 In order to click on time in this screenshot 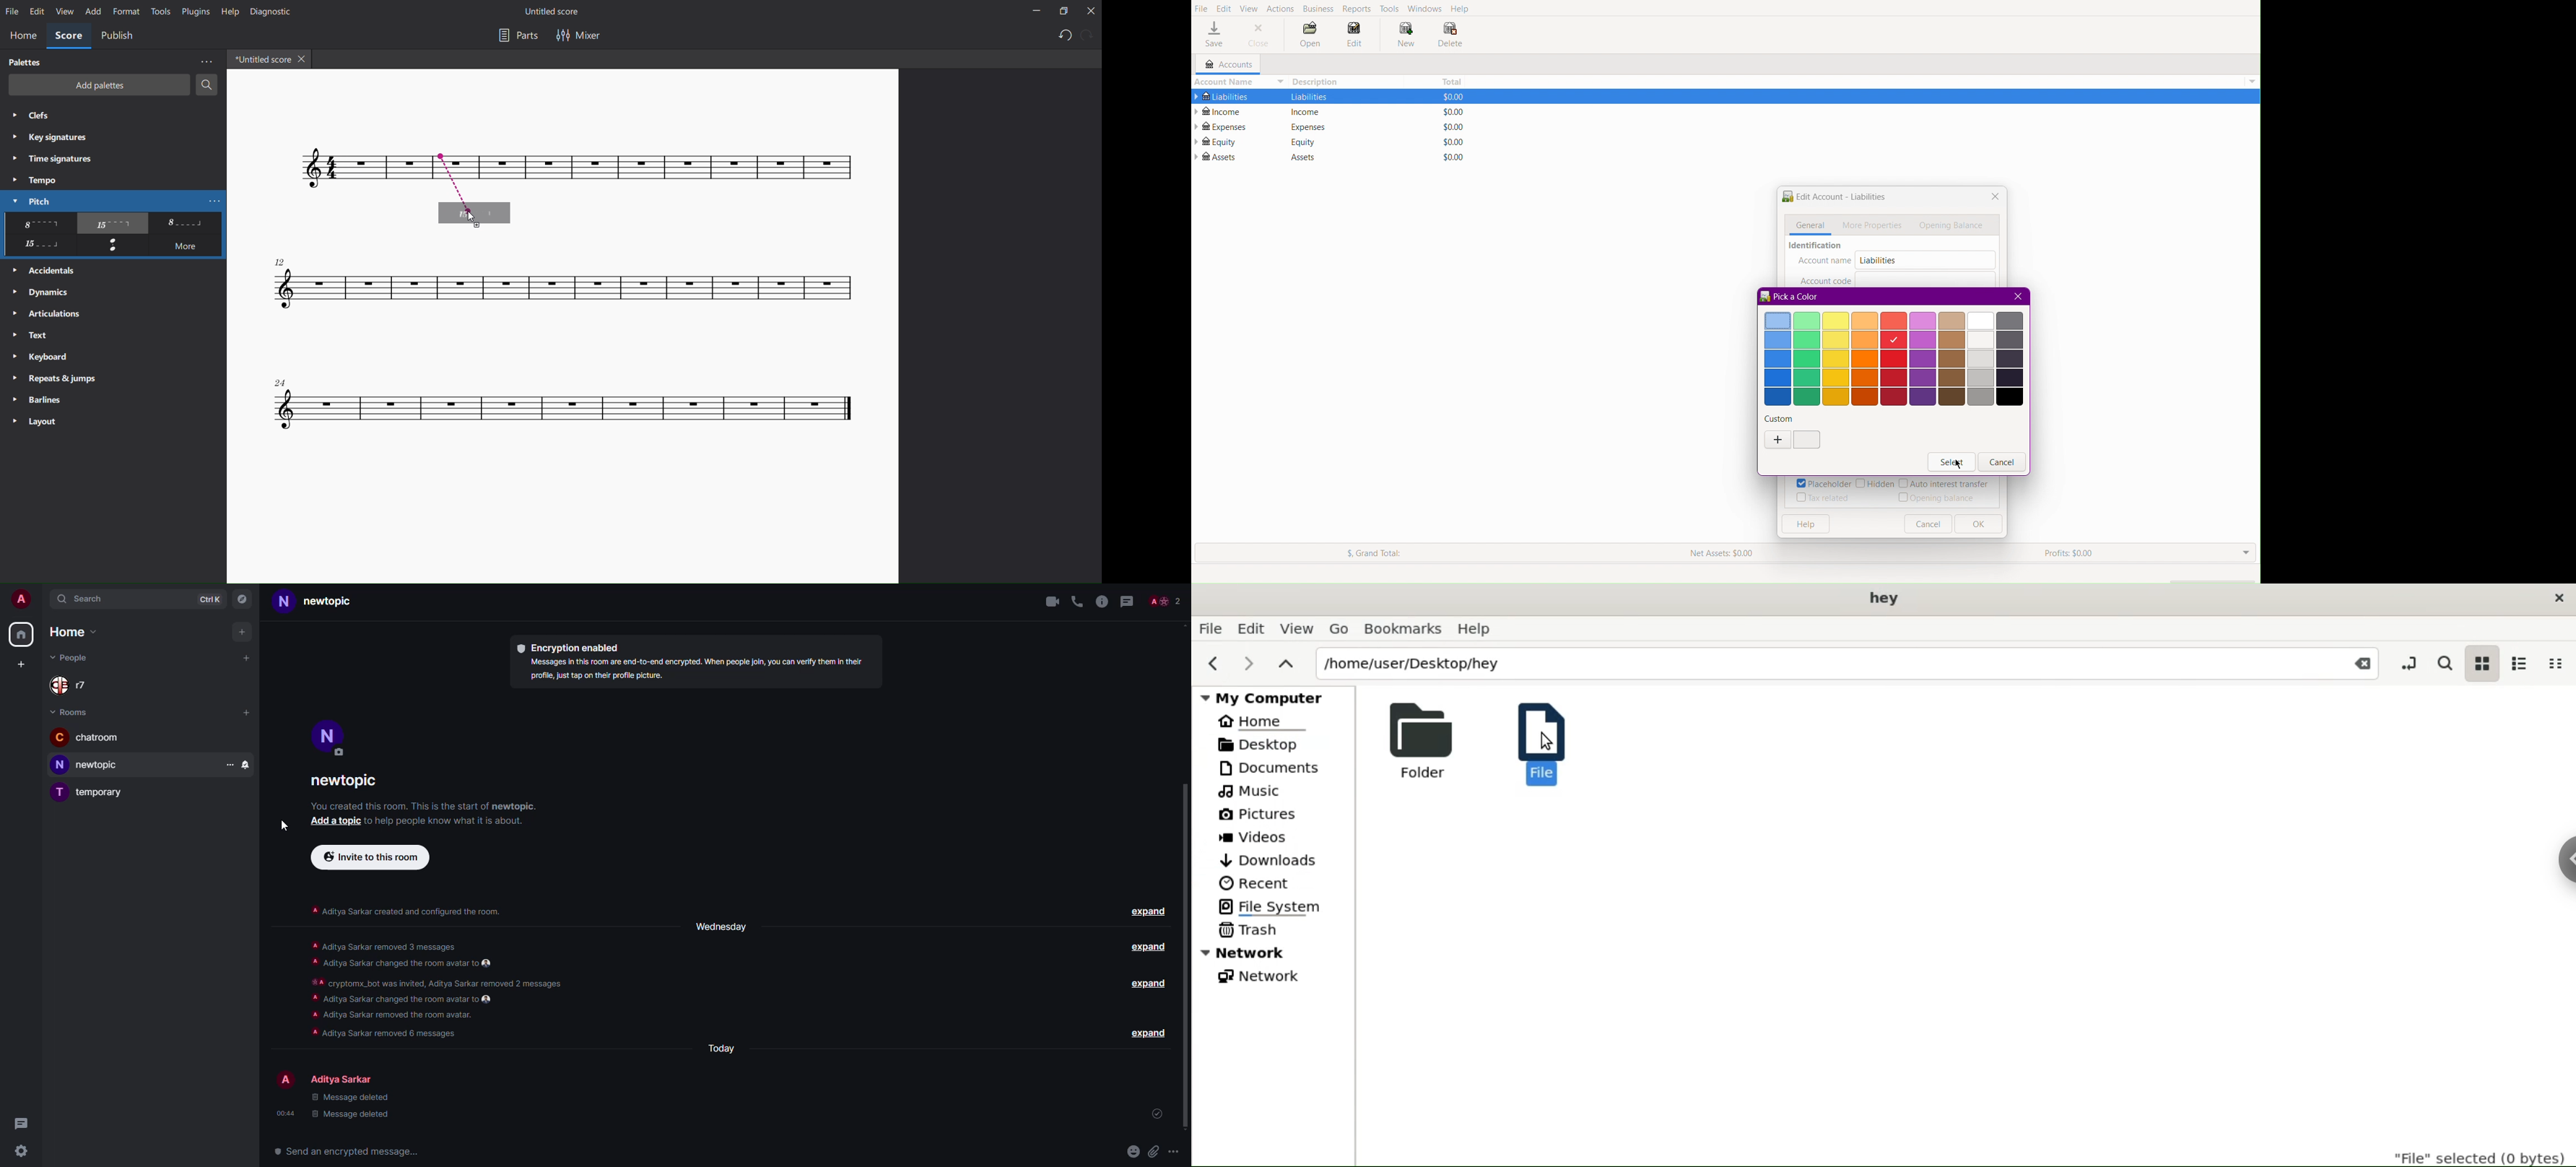, I will do `click(287, 1112)`.